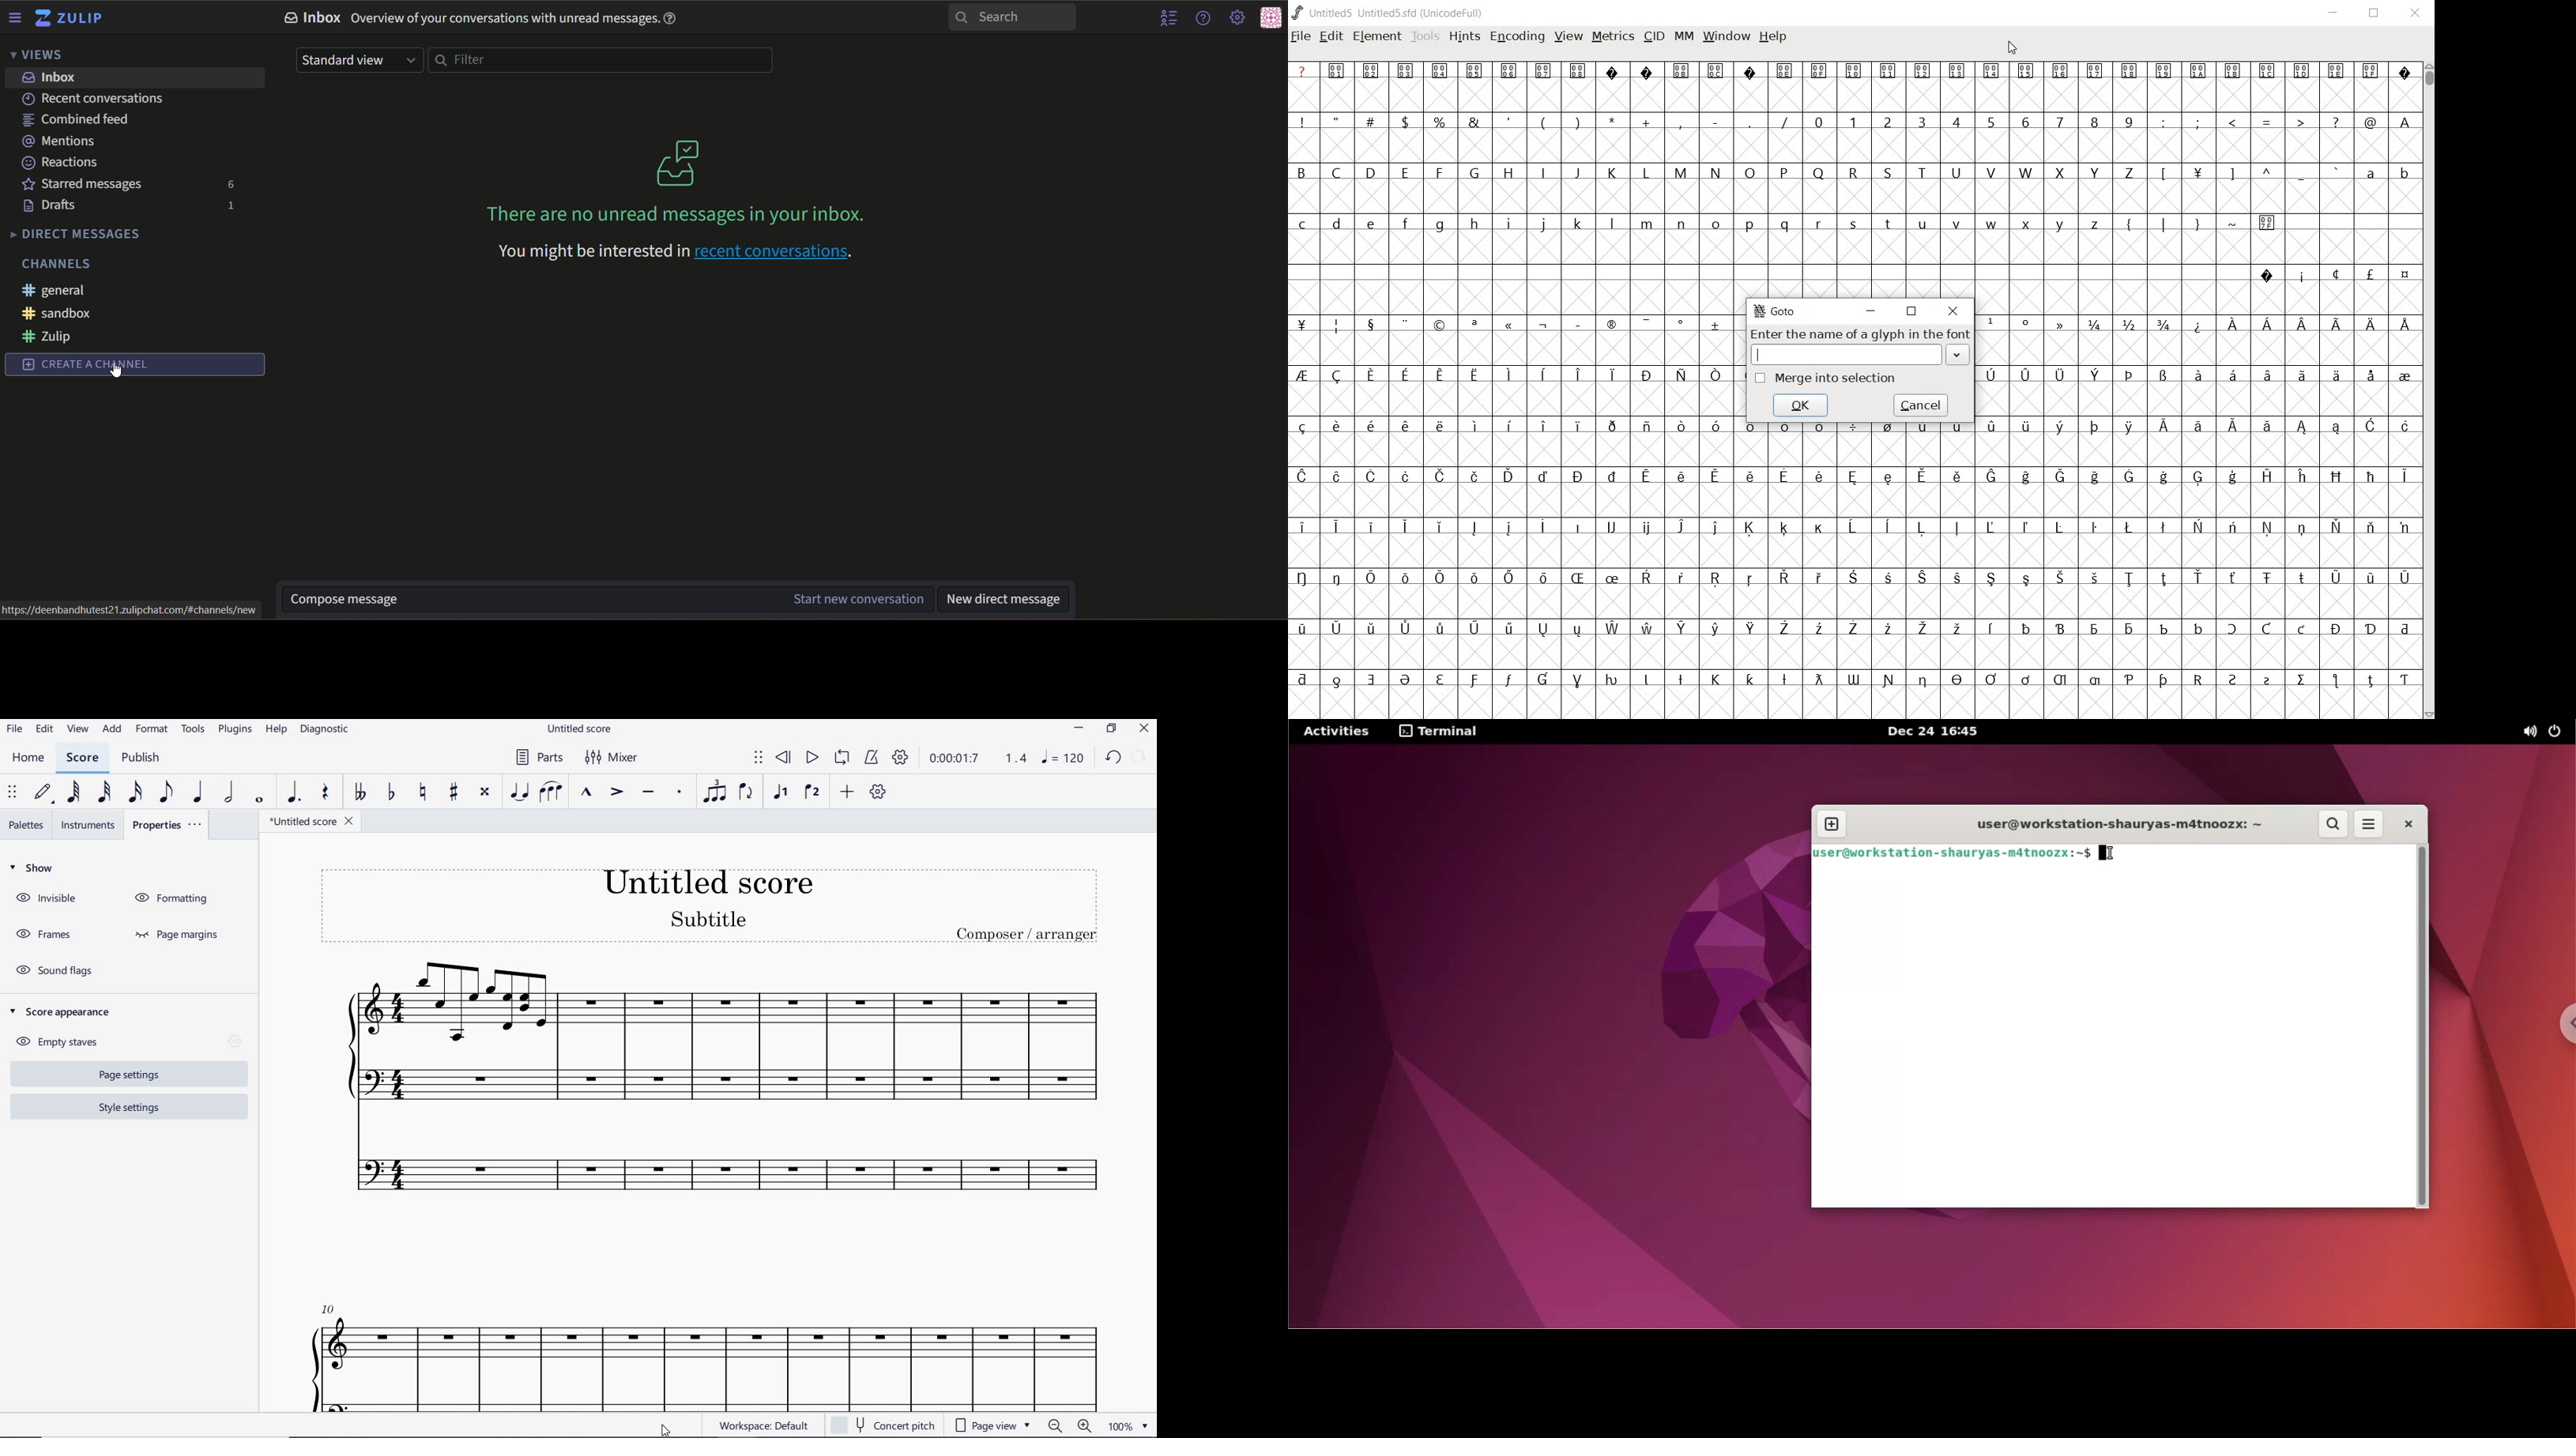 The width and height of the screenshot is (2576, 1456). Describe the element at coordinates (2371, 528) in the screenshot. I see `Symbol` at that location.